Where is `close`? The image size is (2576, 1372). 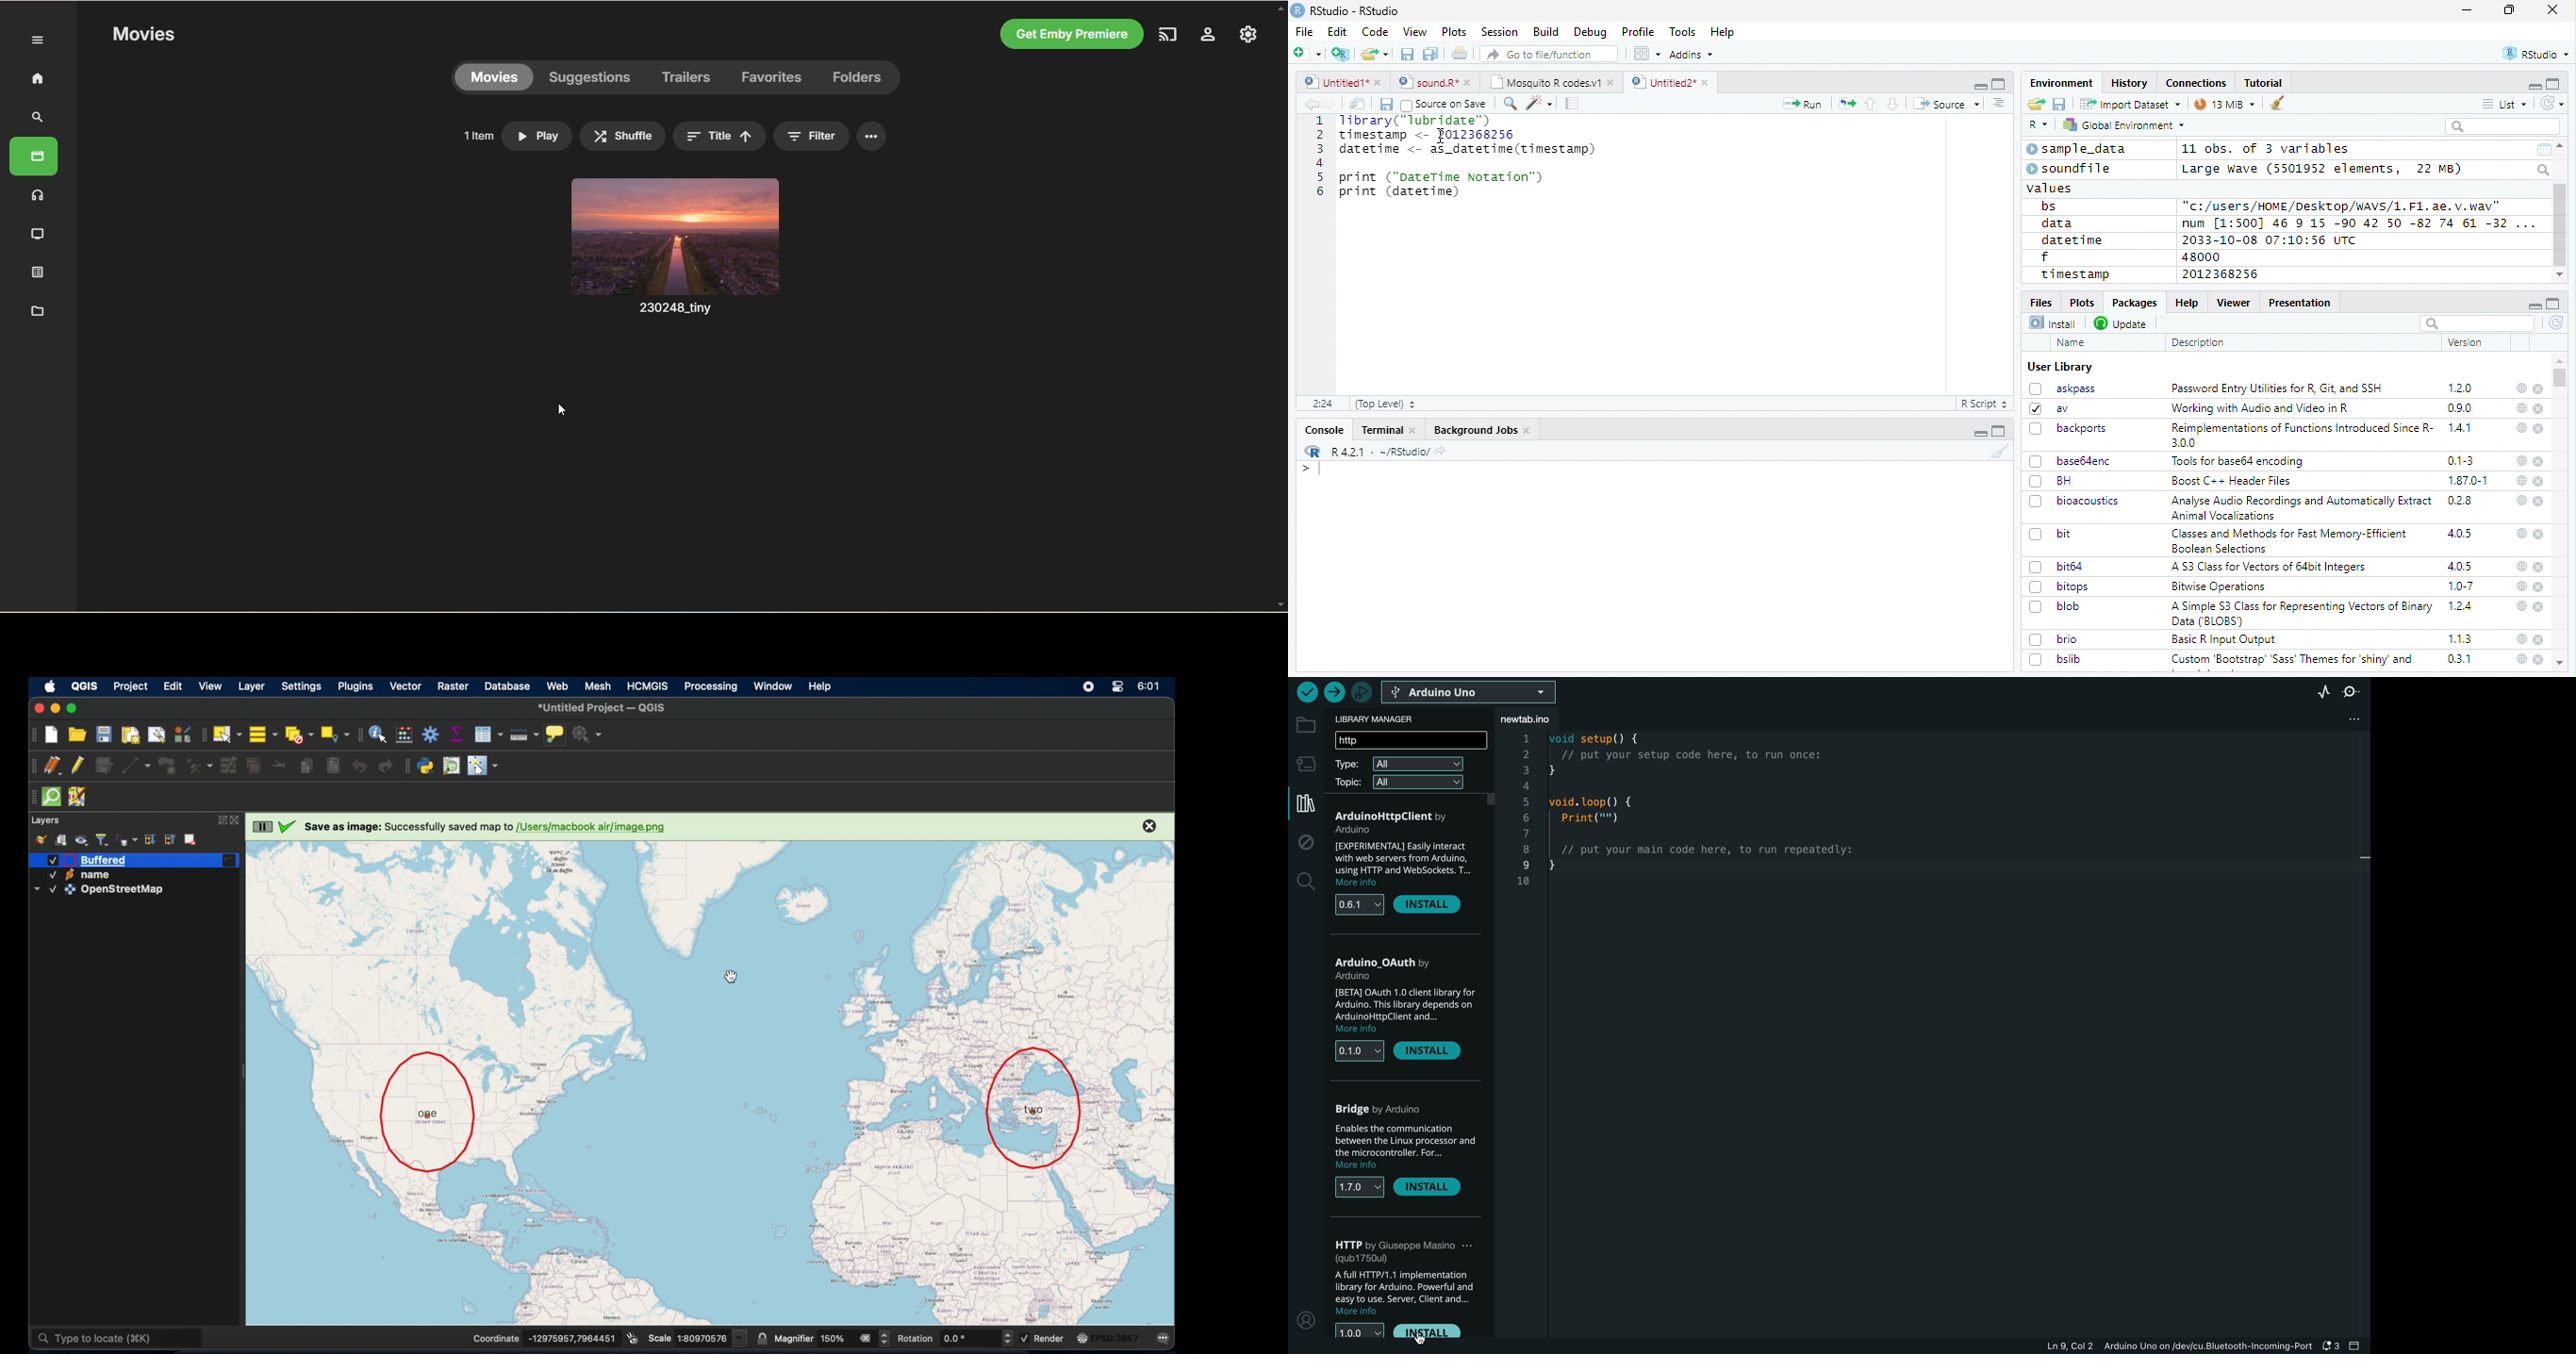
close is located at coordinates (2540, 607).